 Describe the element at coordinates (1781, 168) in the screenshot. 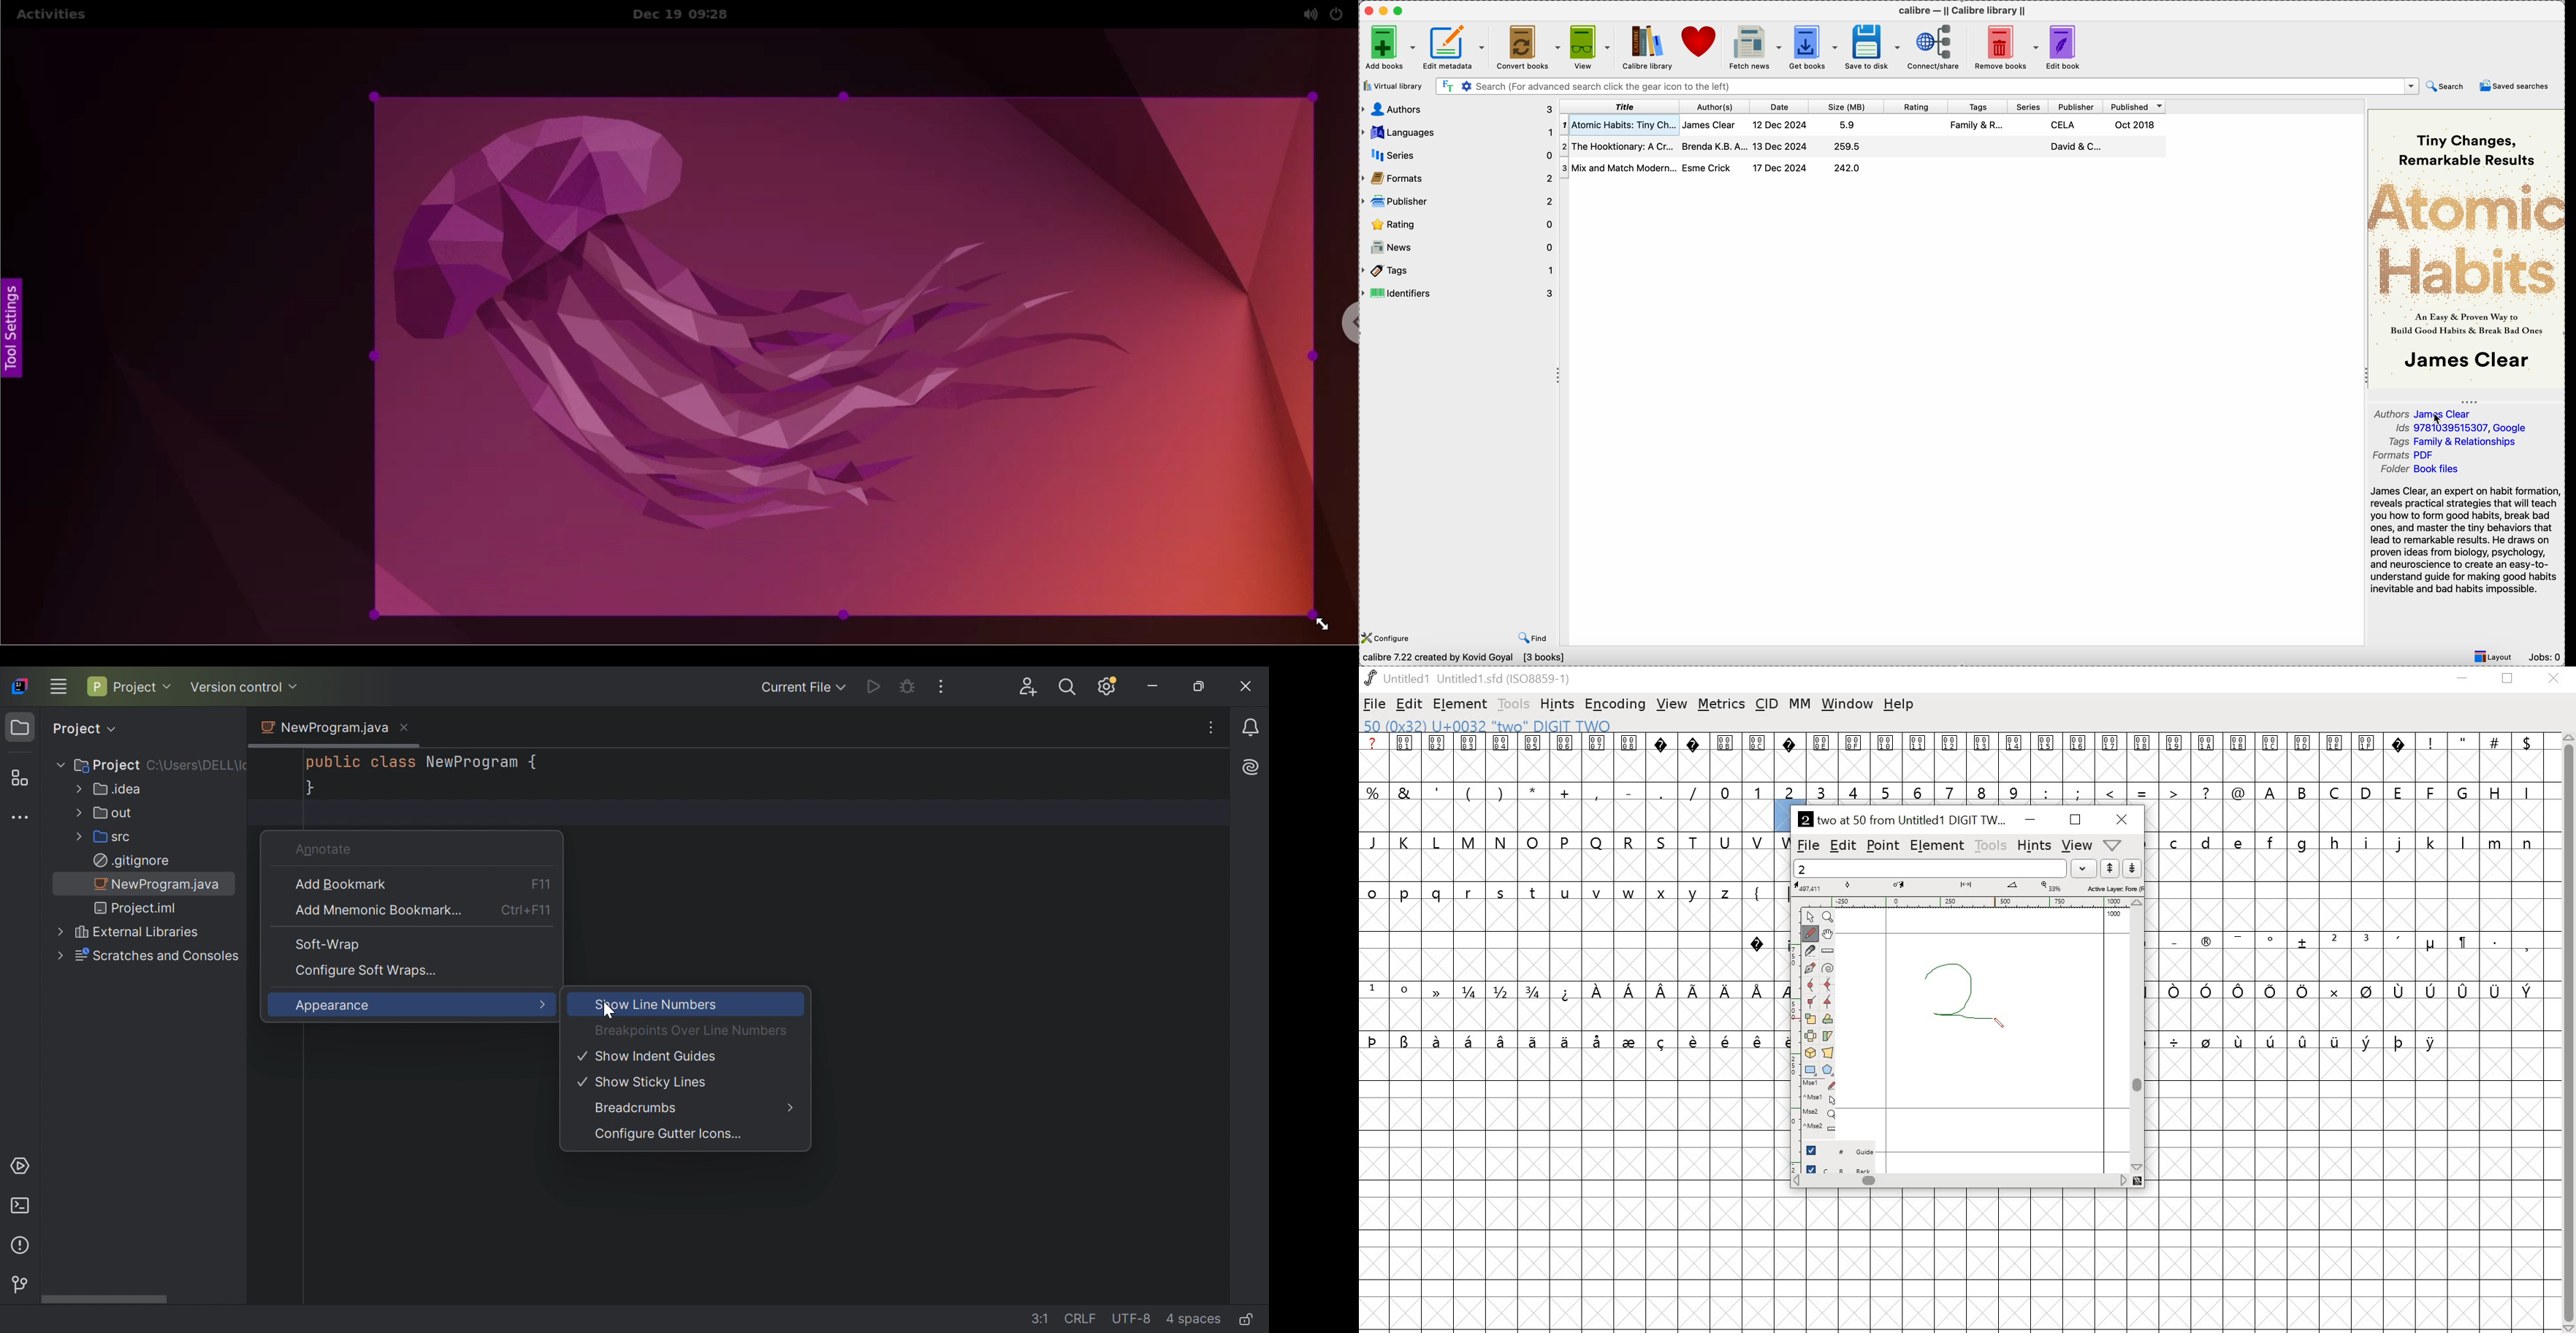

I see `17 Dec 2024` at that location.